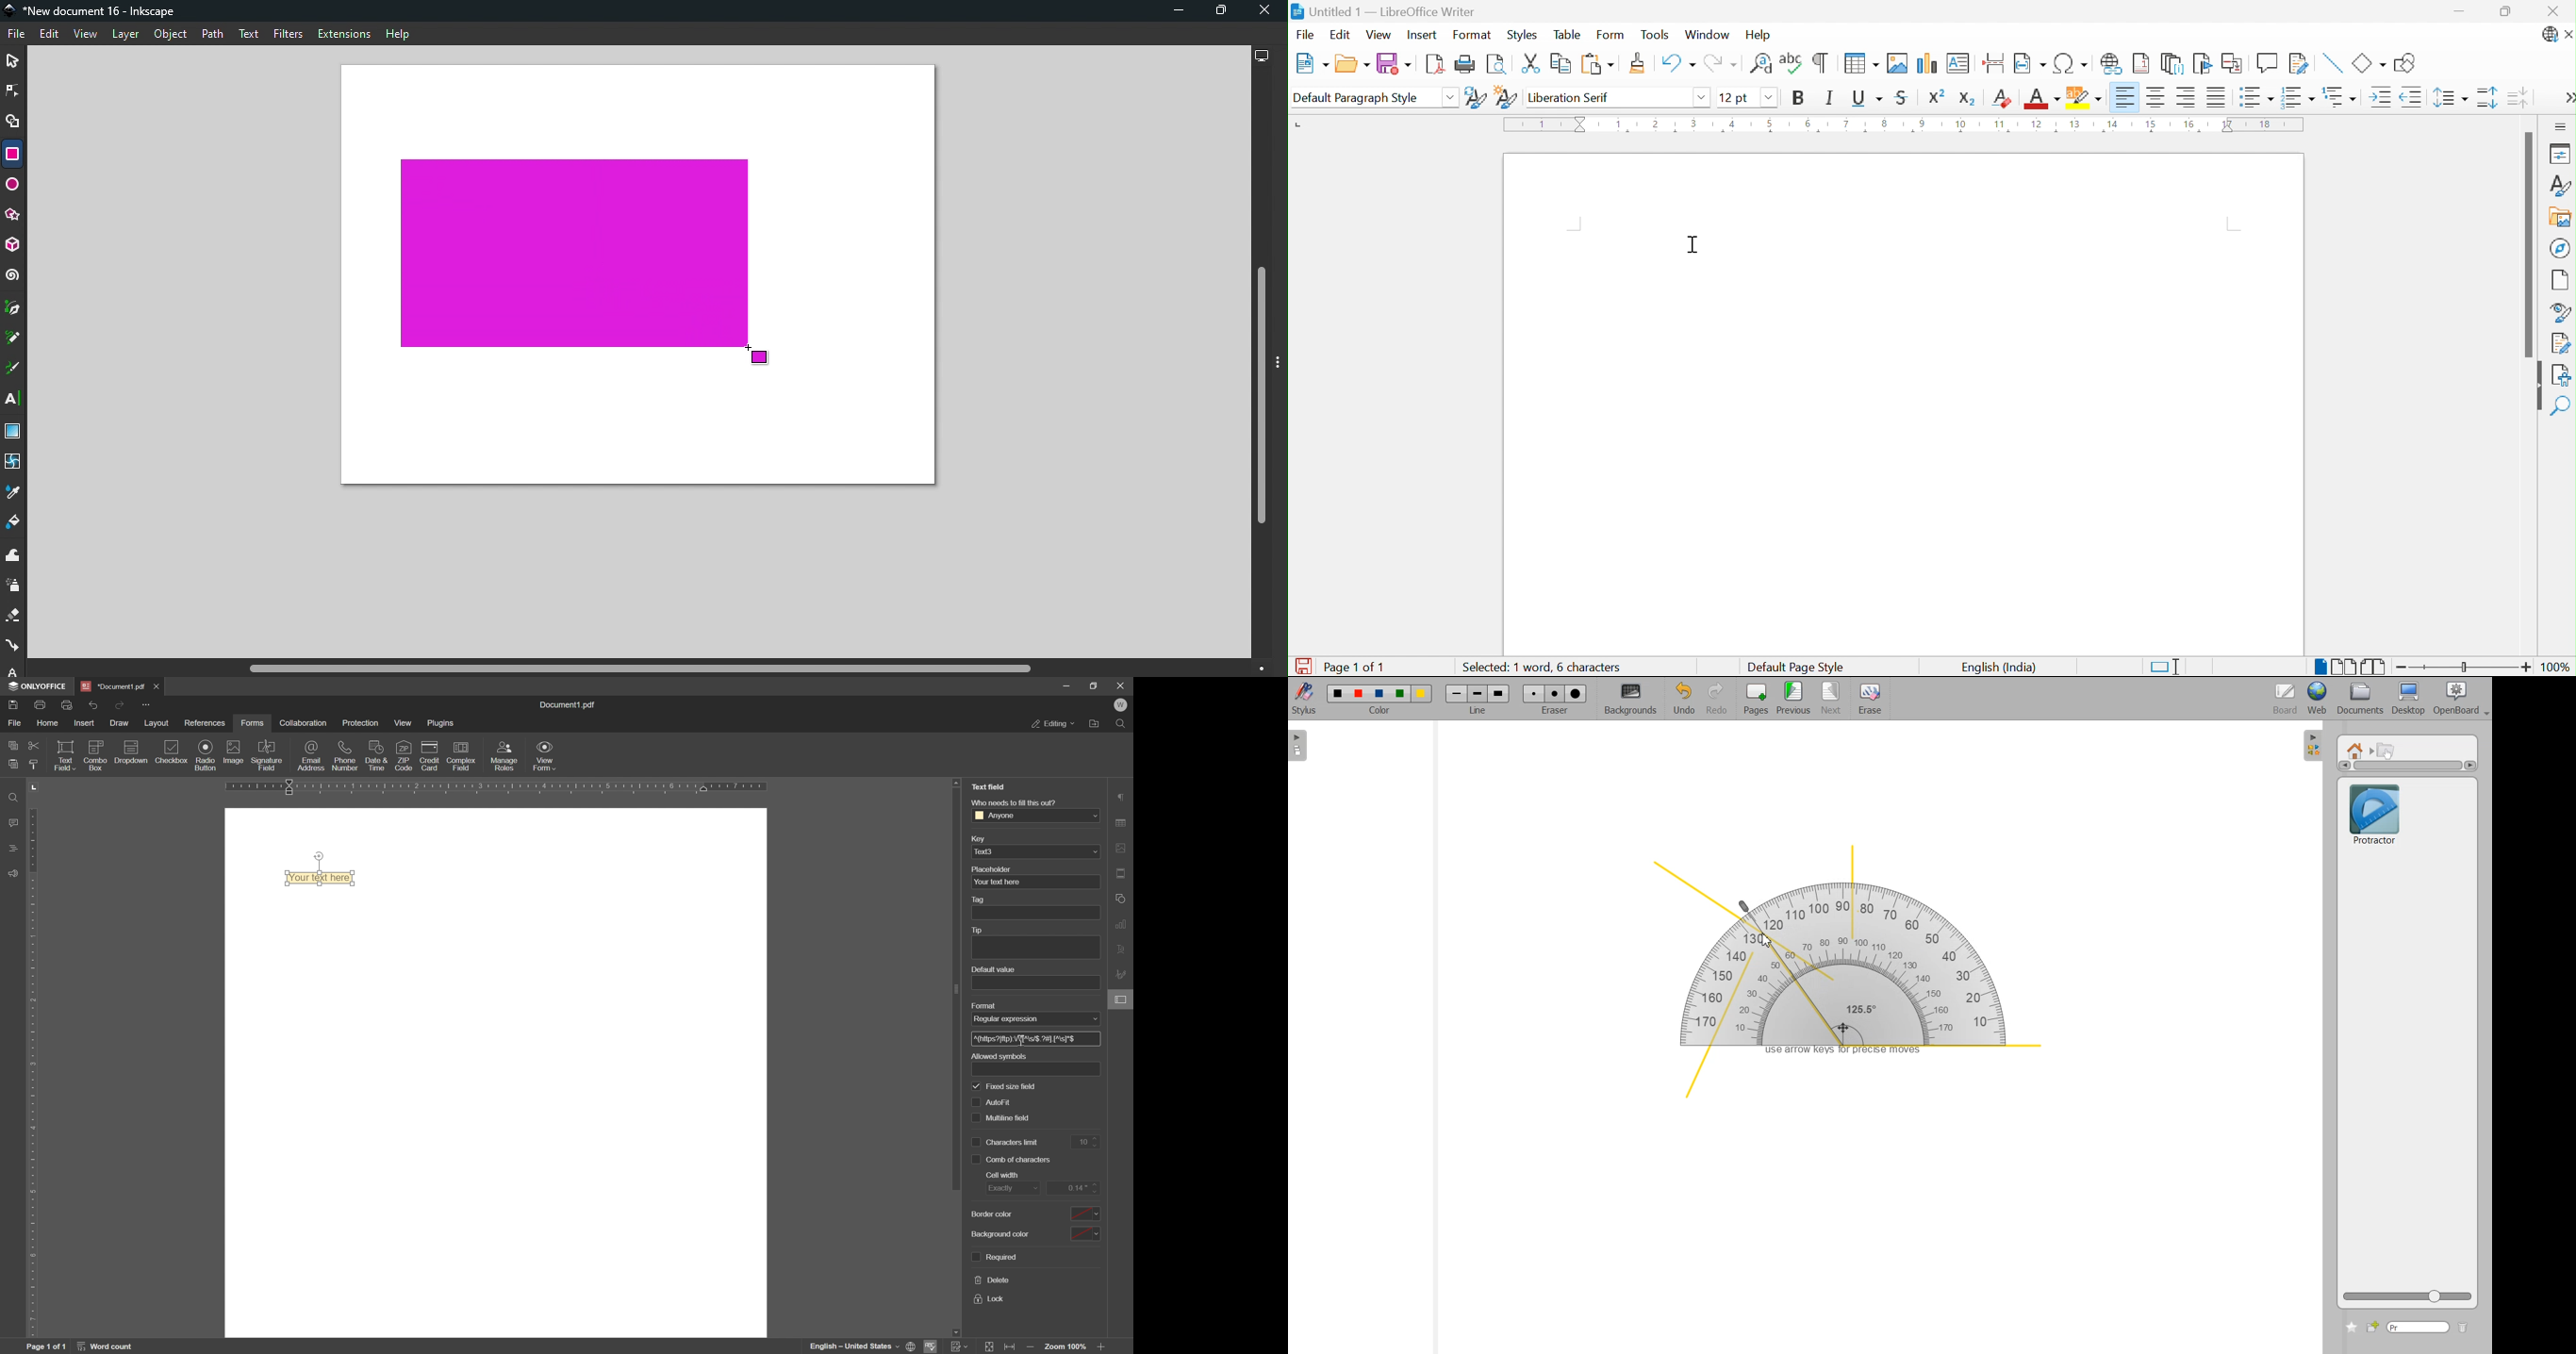  Describe the element at coordinates (1379, 36) in the screenshot. I see `View` at that location.